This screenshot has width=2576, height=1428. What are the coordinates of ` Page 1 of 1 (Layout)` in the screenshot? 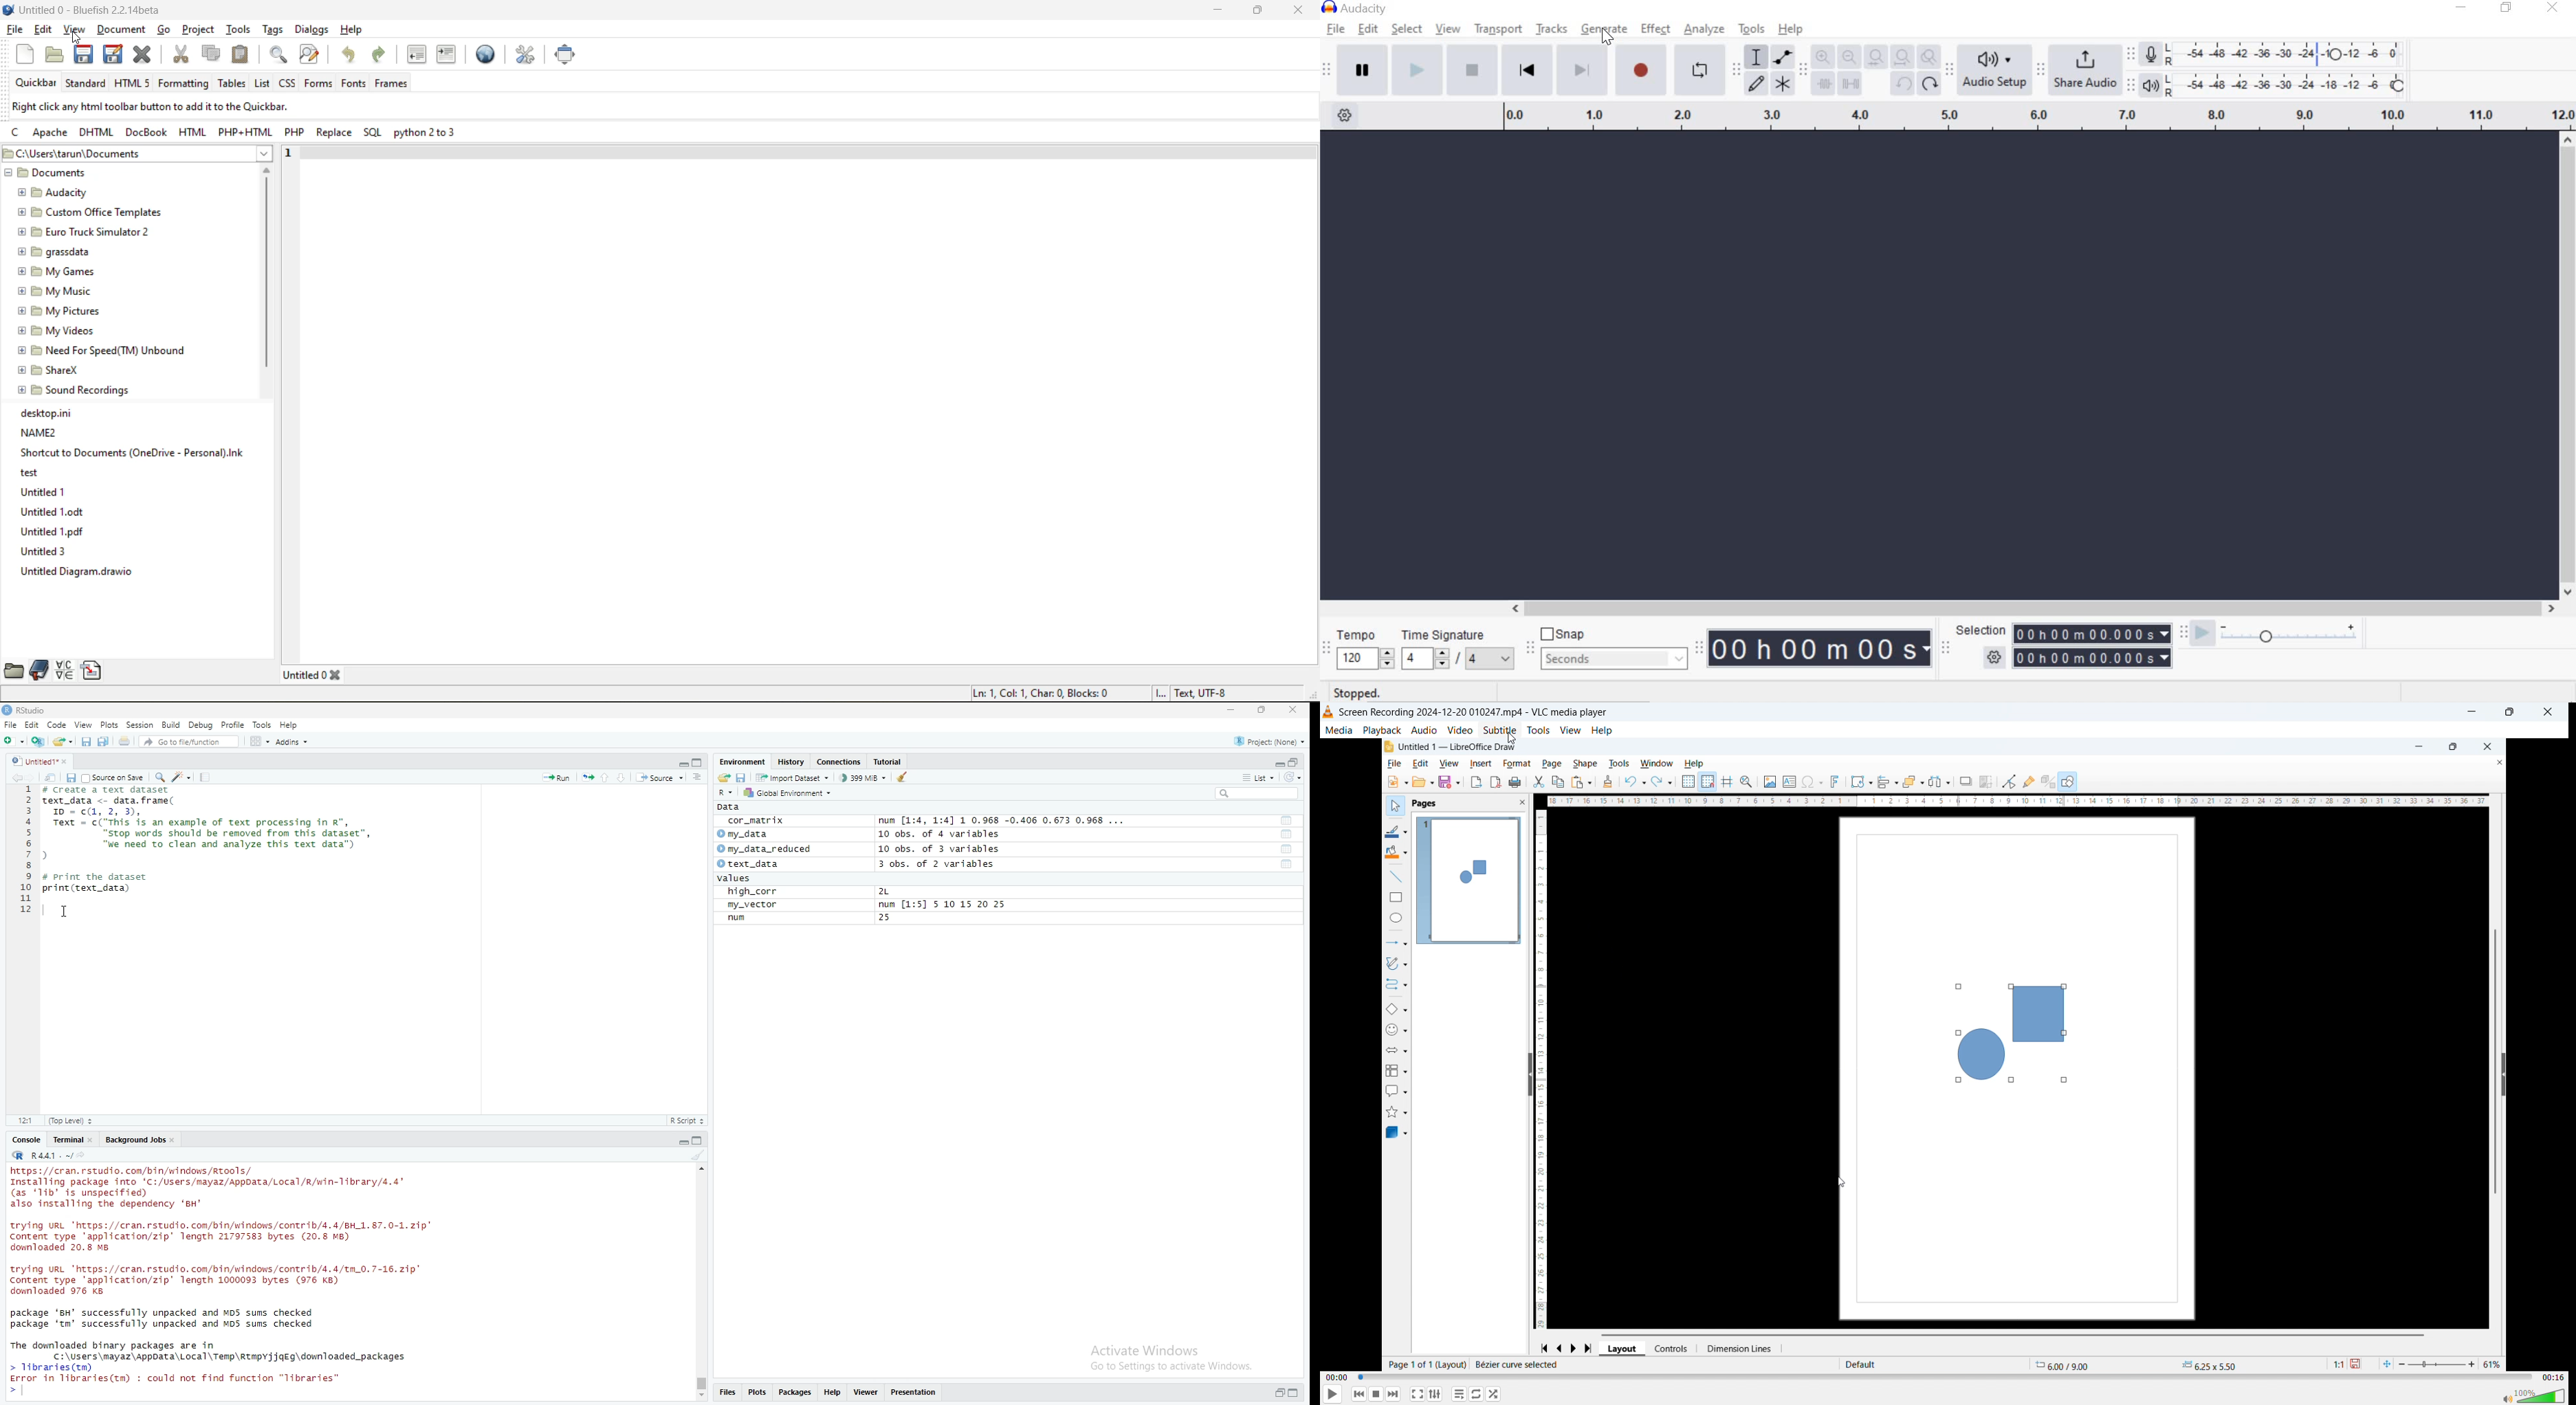 It's located at (1426, 1365).